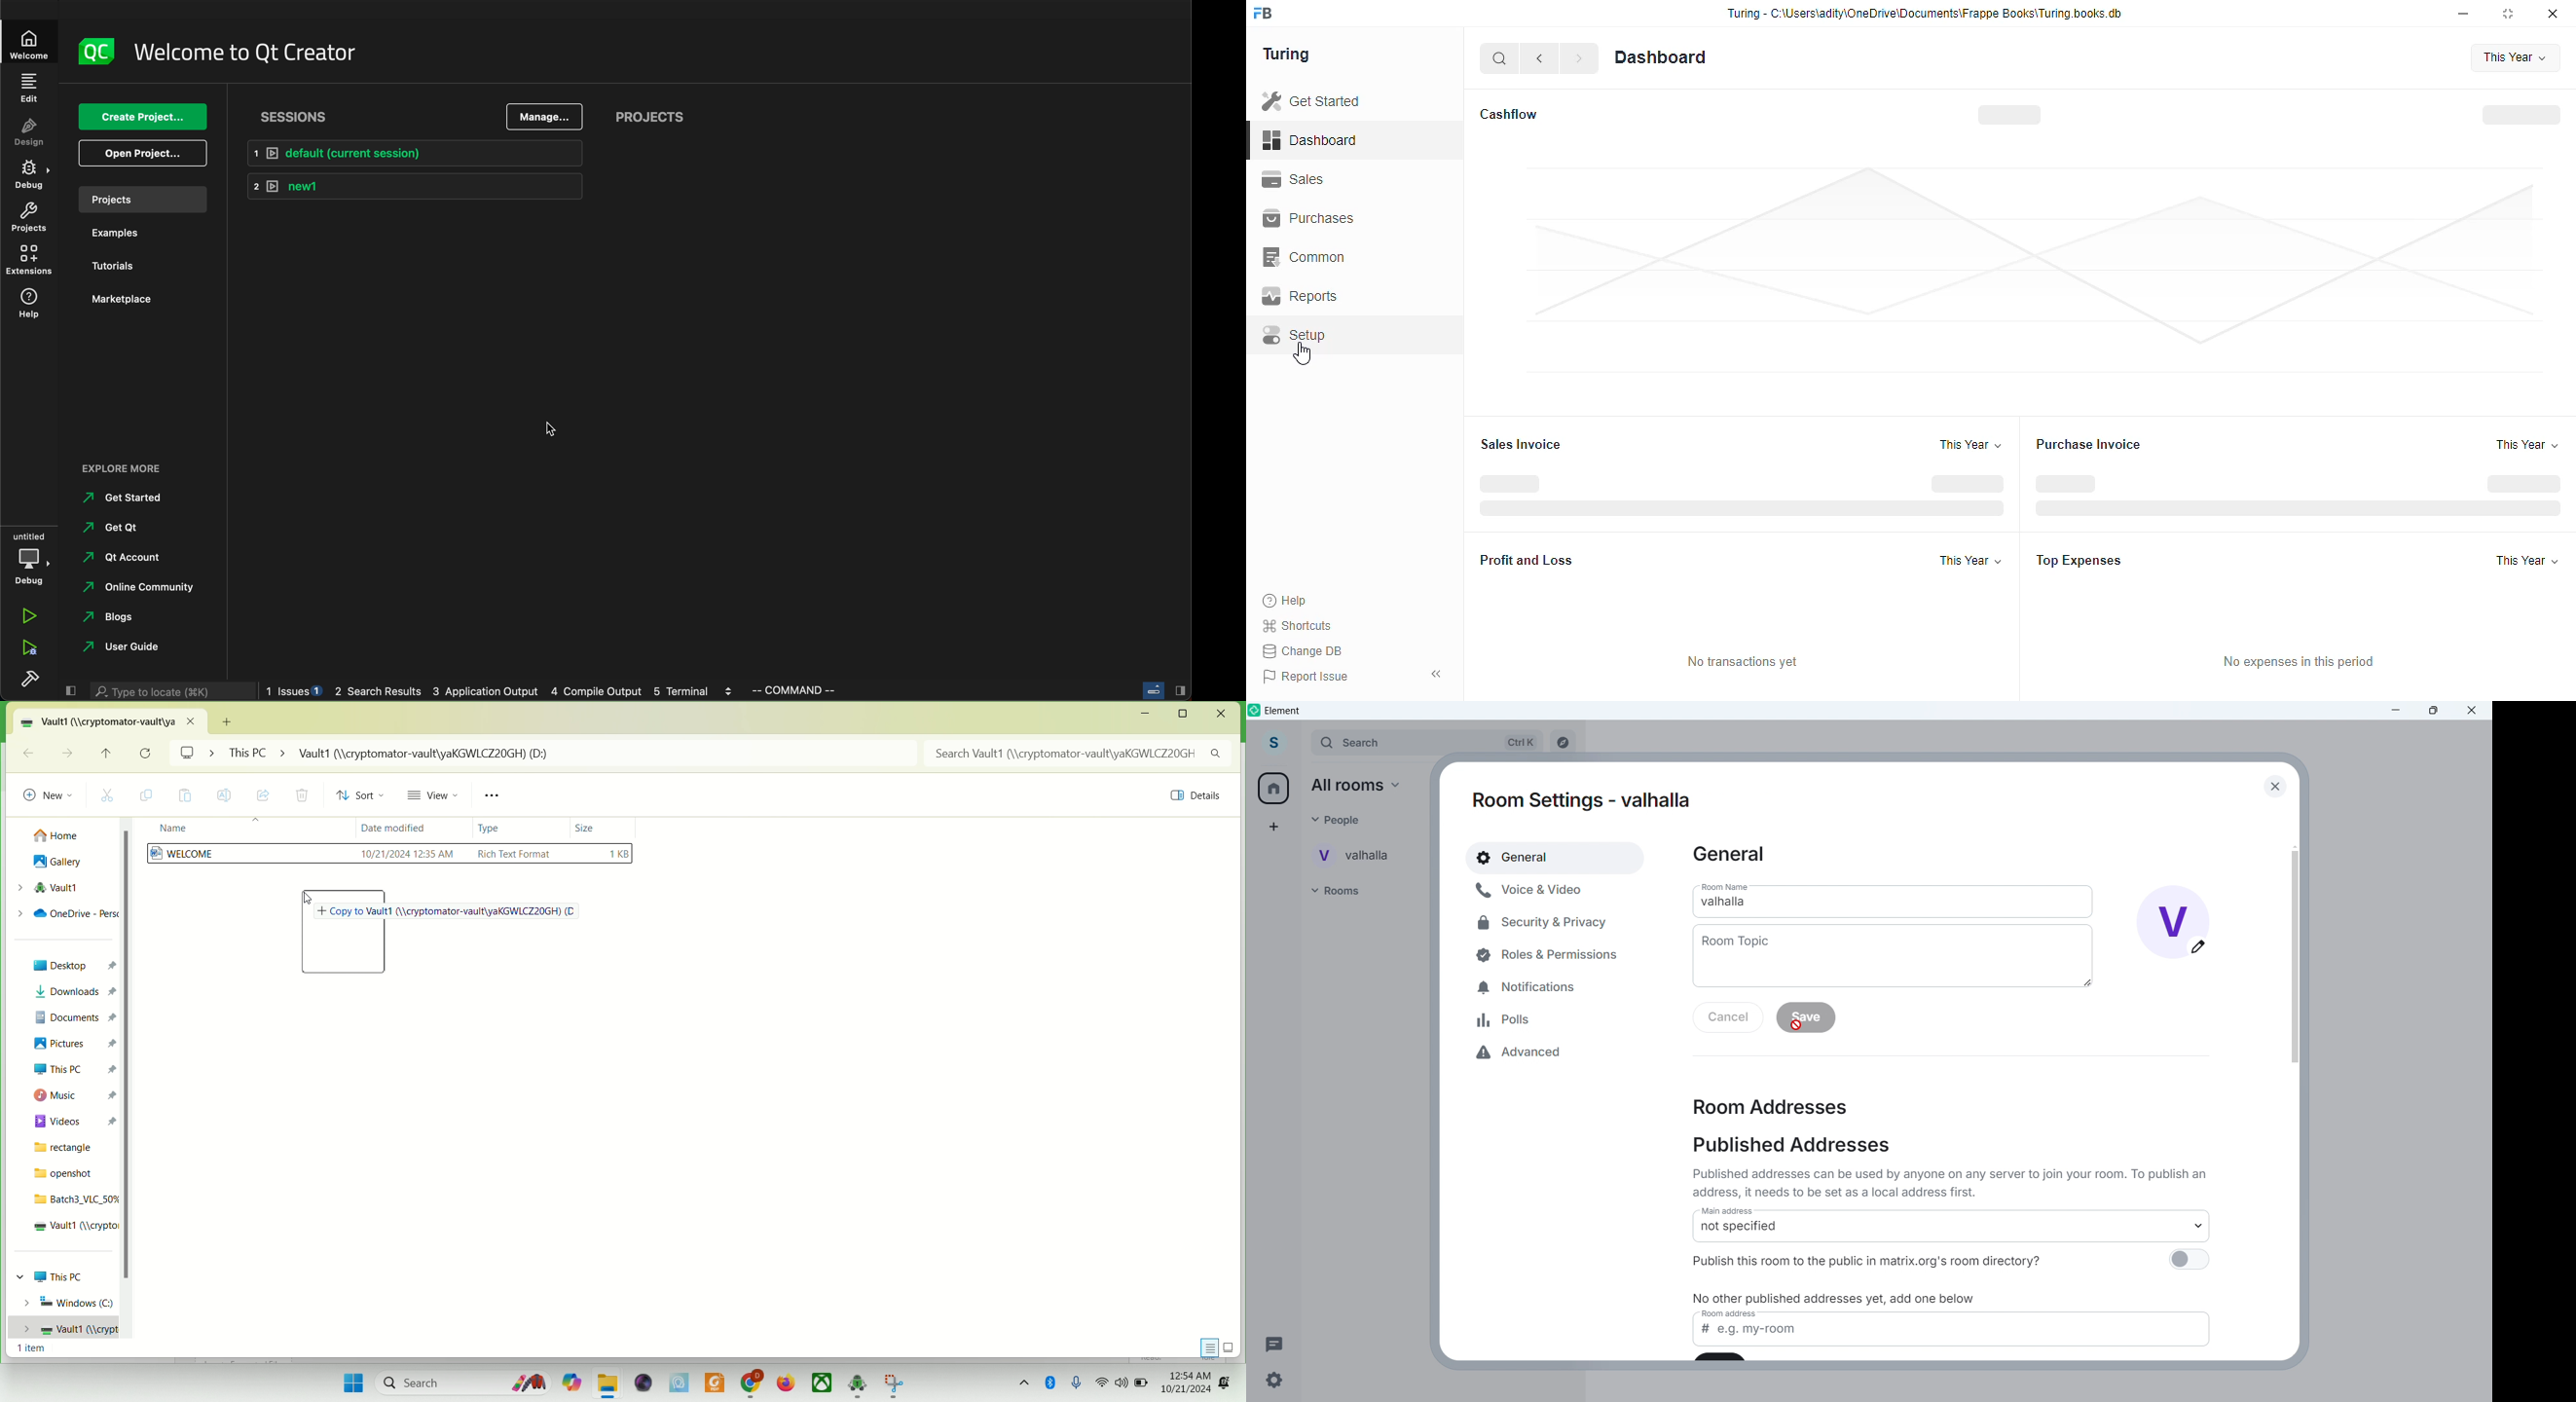 The image size is (2576, 1428). I want to click on minimise, so click(2466, 13).